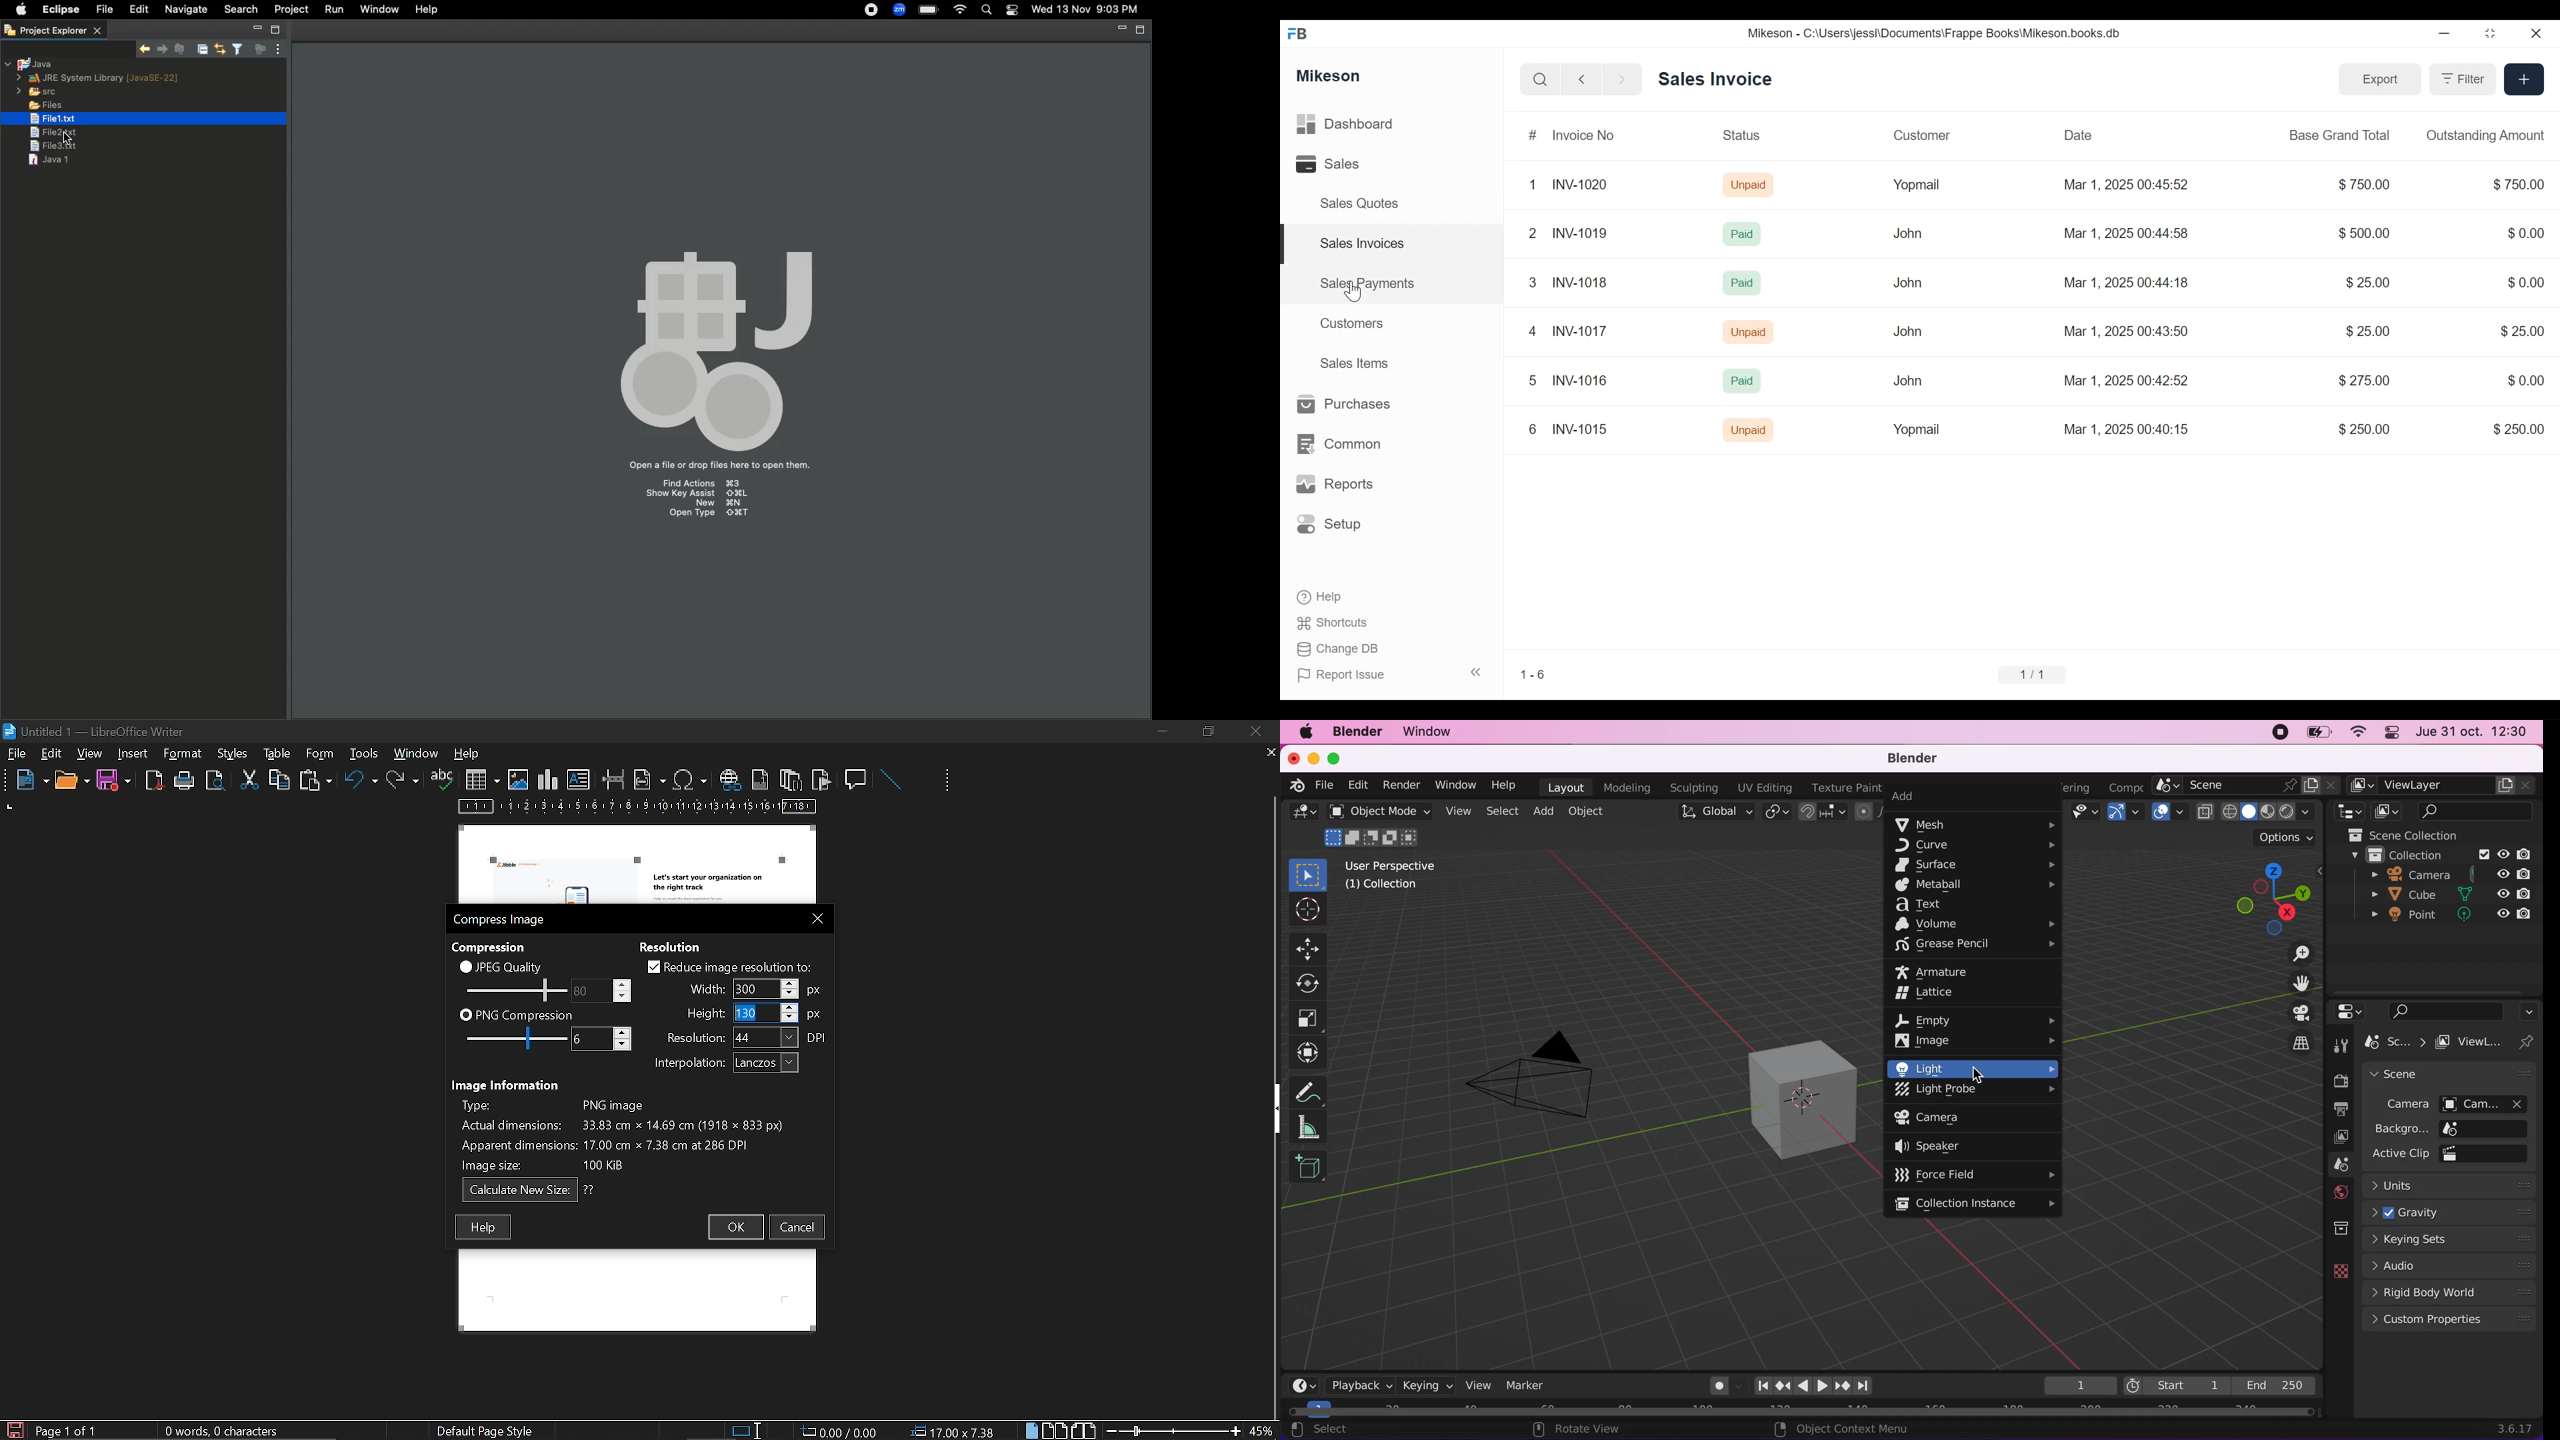 The image size is (2576, 1456). What do you see at coordinates (842, 1430) in the screenshot?
I see `0.00 / 0.00` at bounding box center [842, 1430].